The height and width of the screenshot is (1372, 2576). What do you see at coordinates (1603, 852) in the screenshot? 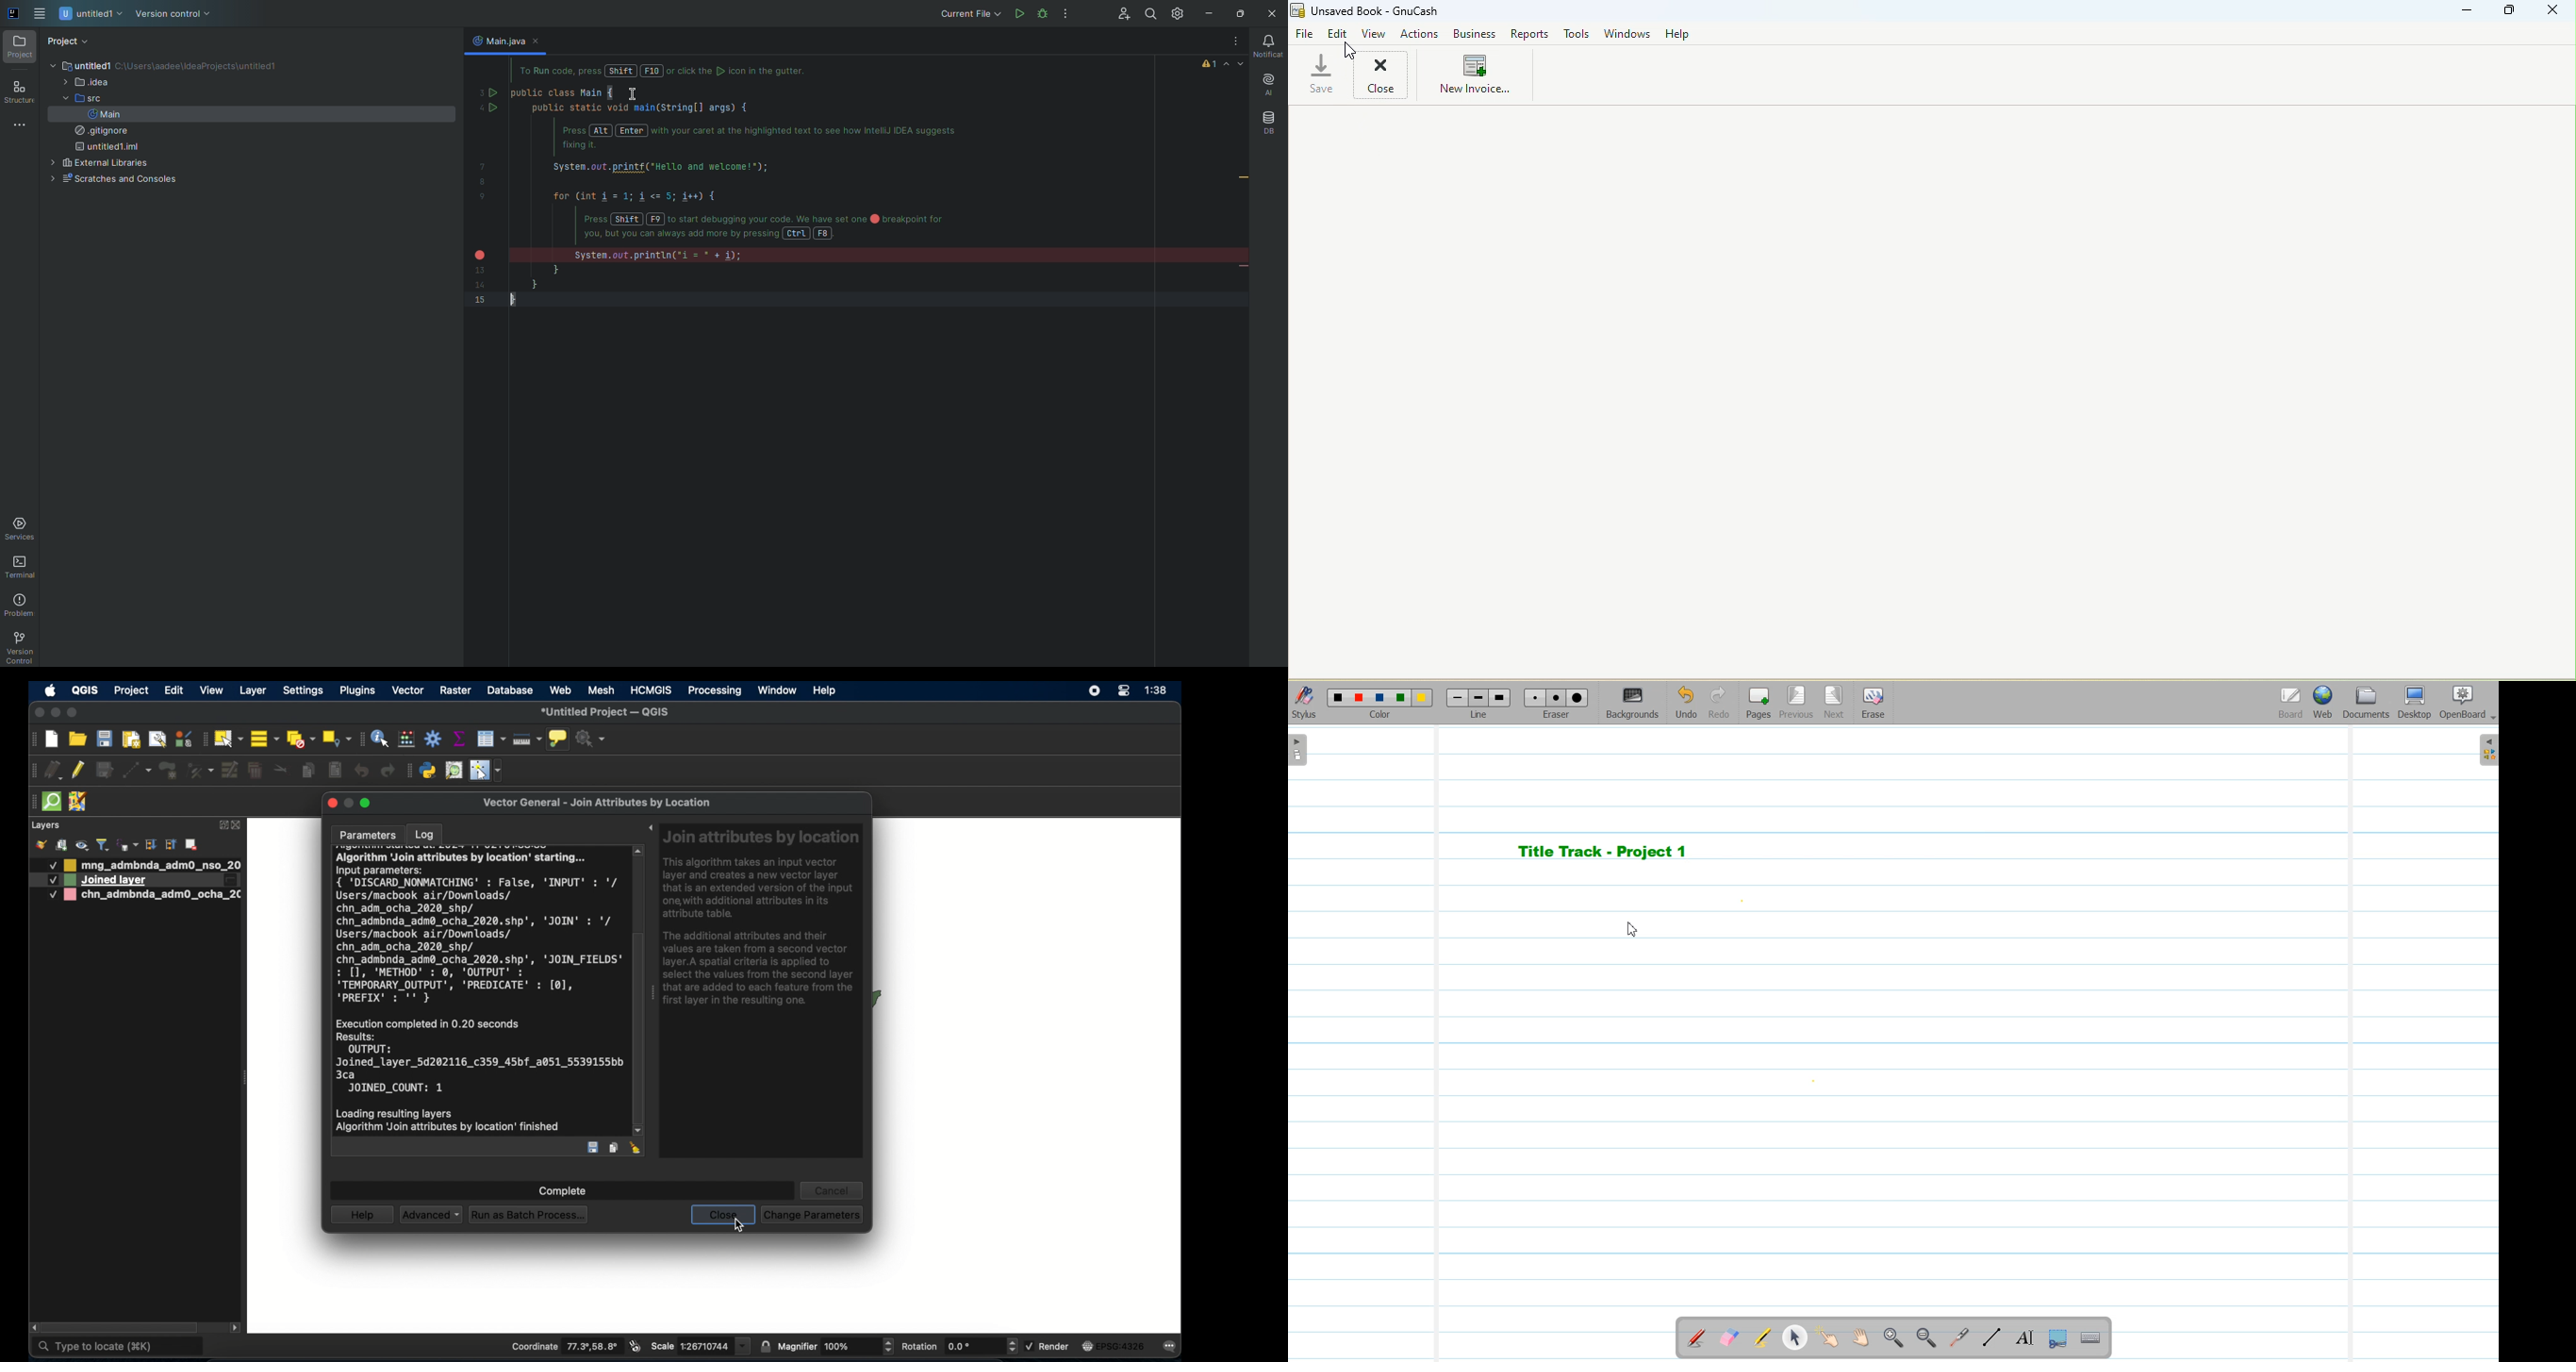
I see `title text` at bounding box center [1603, 852].